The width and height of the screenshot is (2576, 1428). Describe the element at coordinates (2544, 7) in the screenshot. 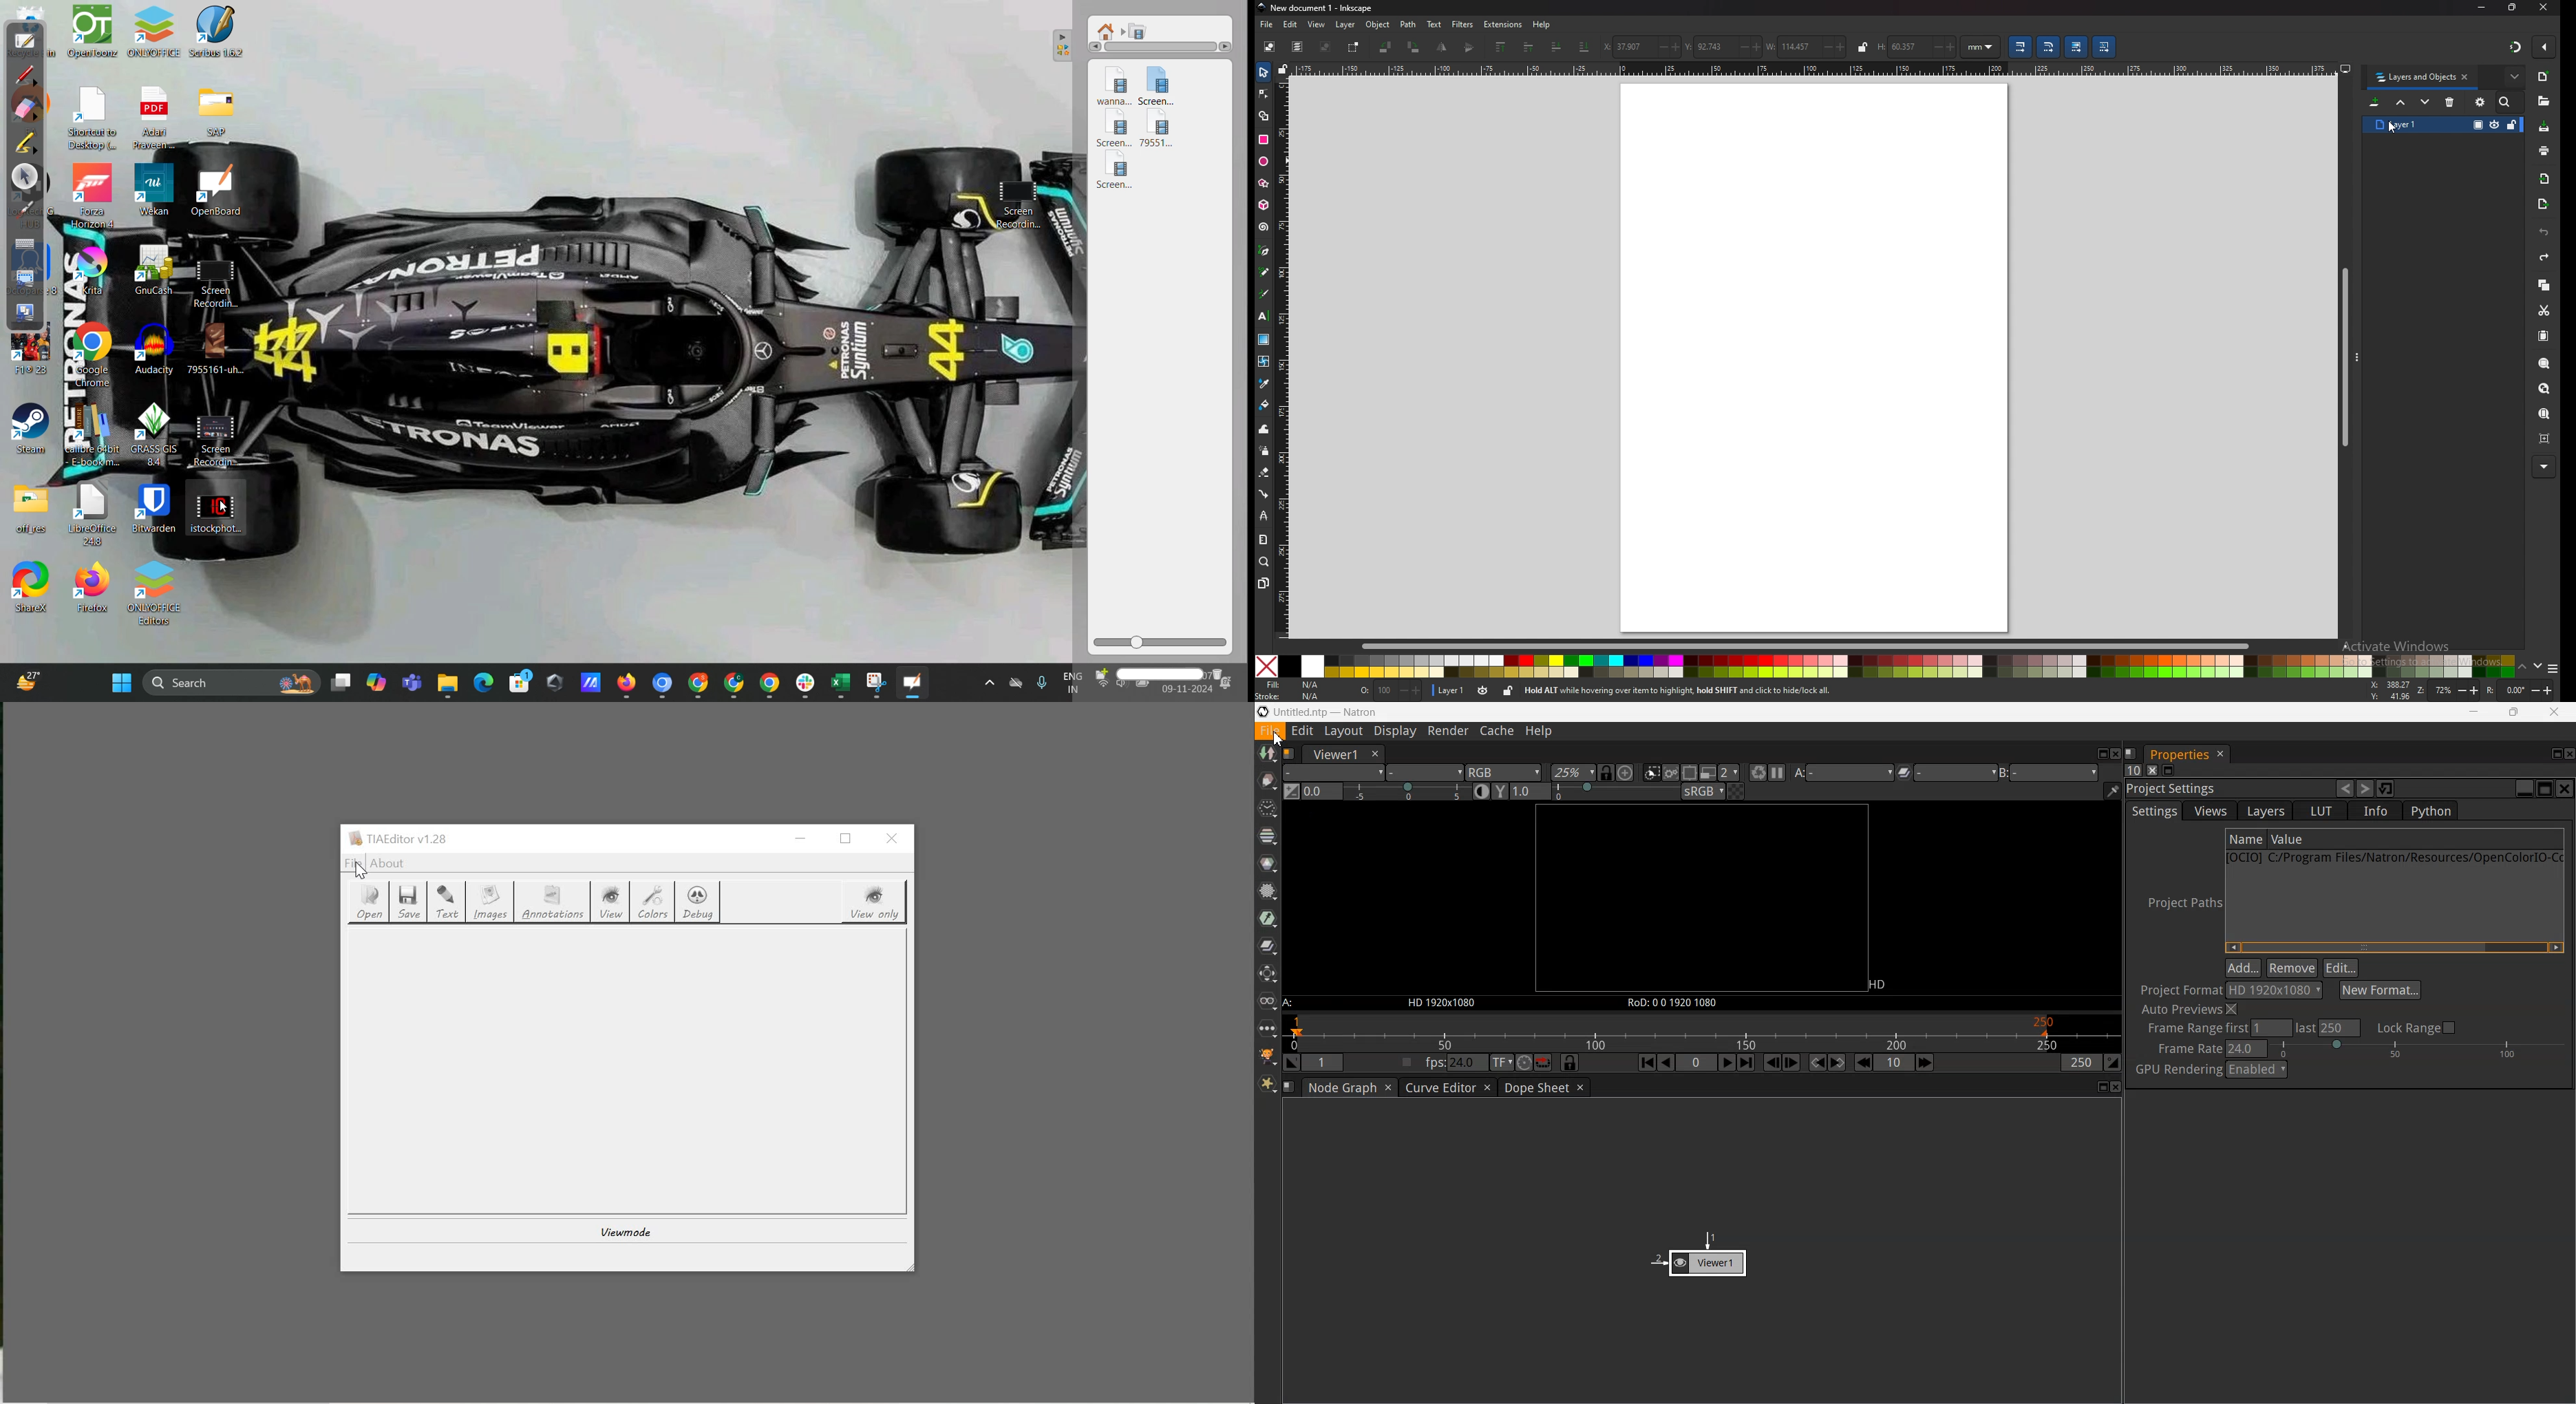

I see `close` at that location.